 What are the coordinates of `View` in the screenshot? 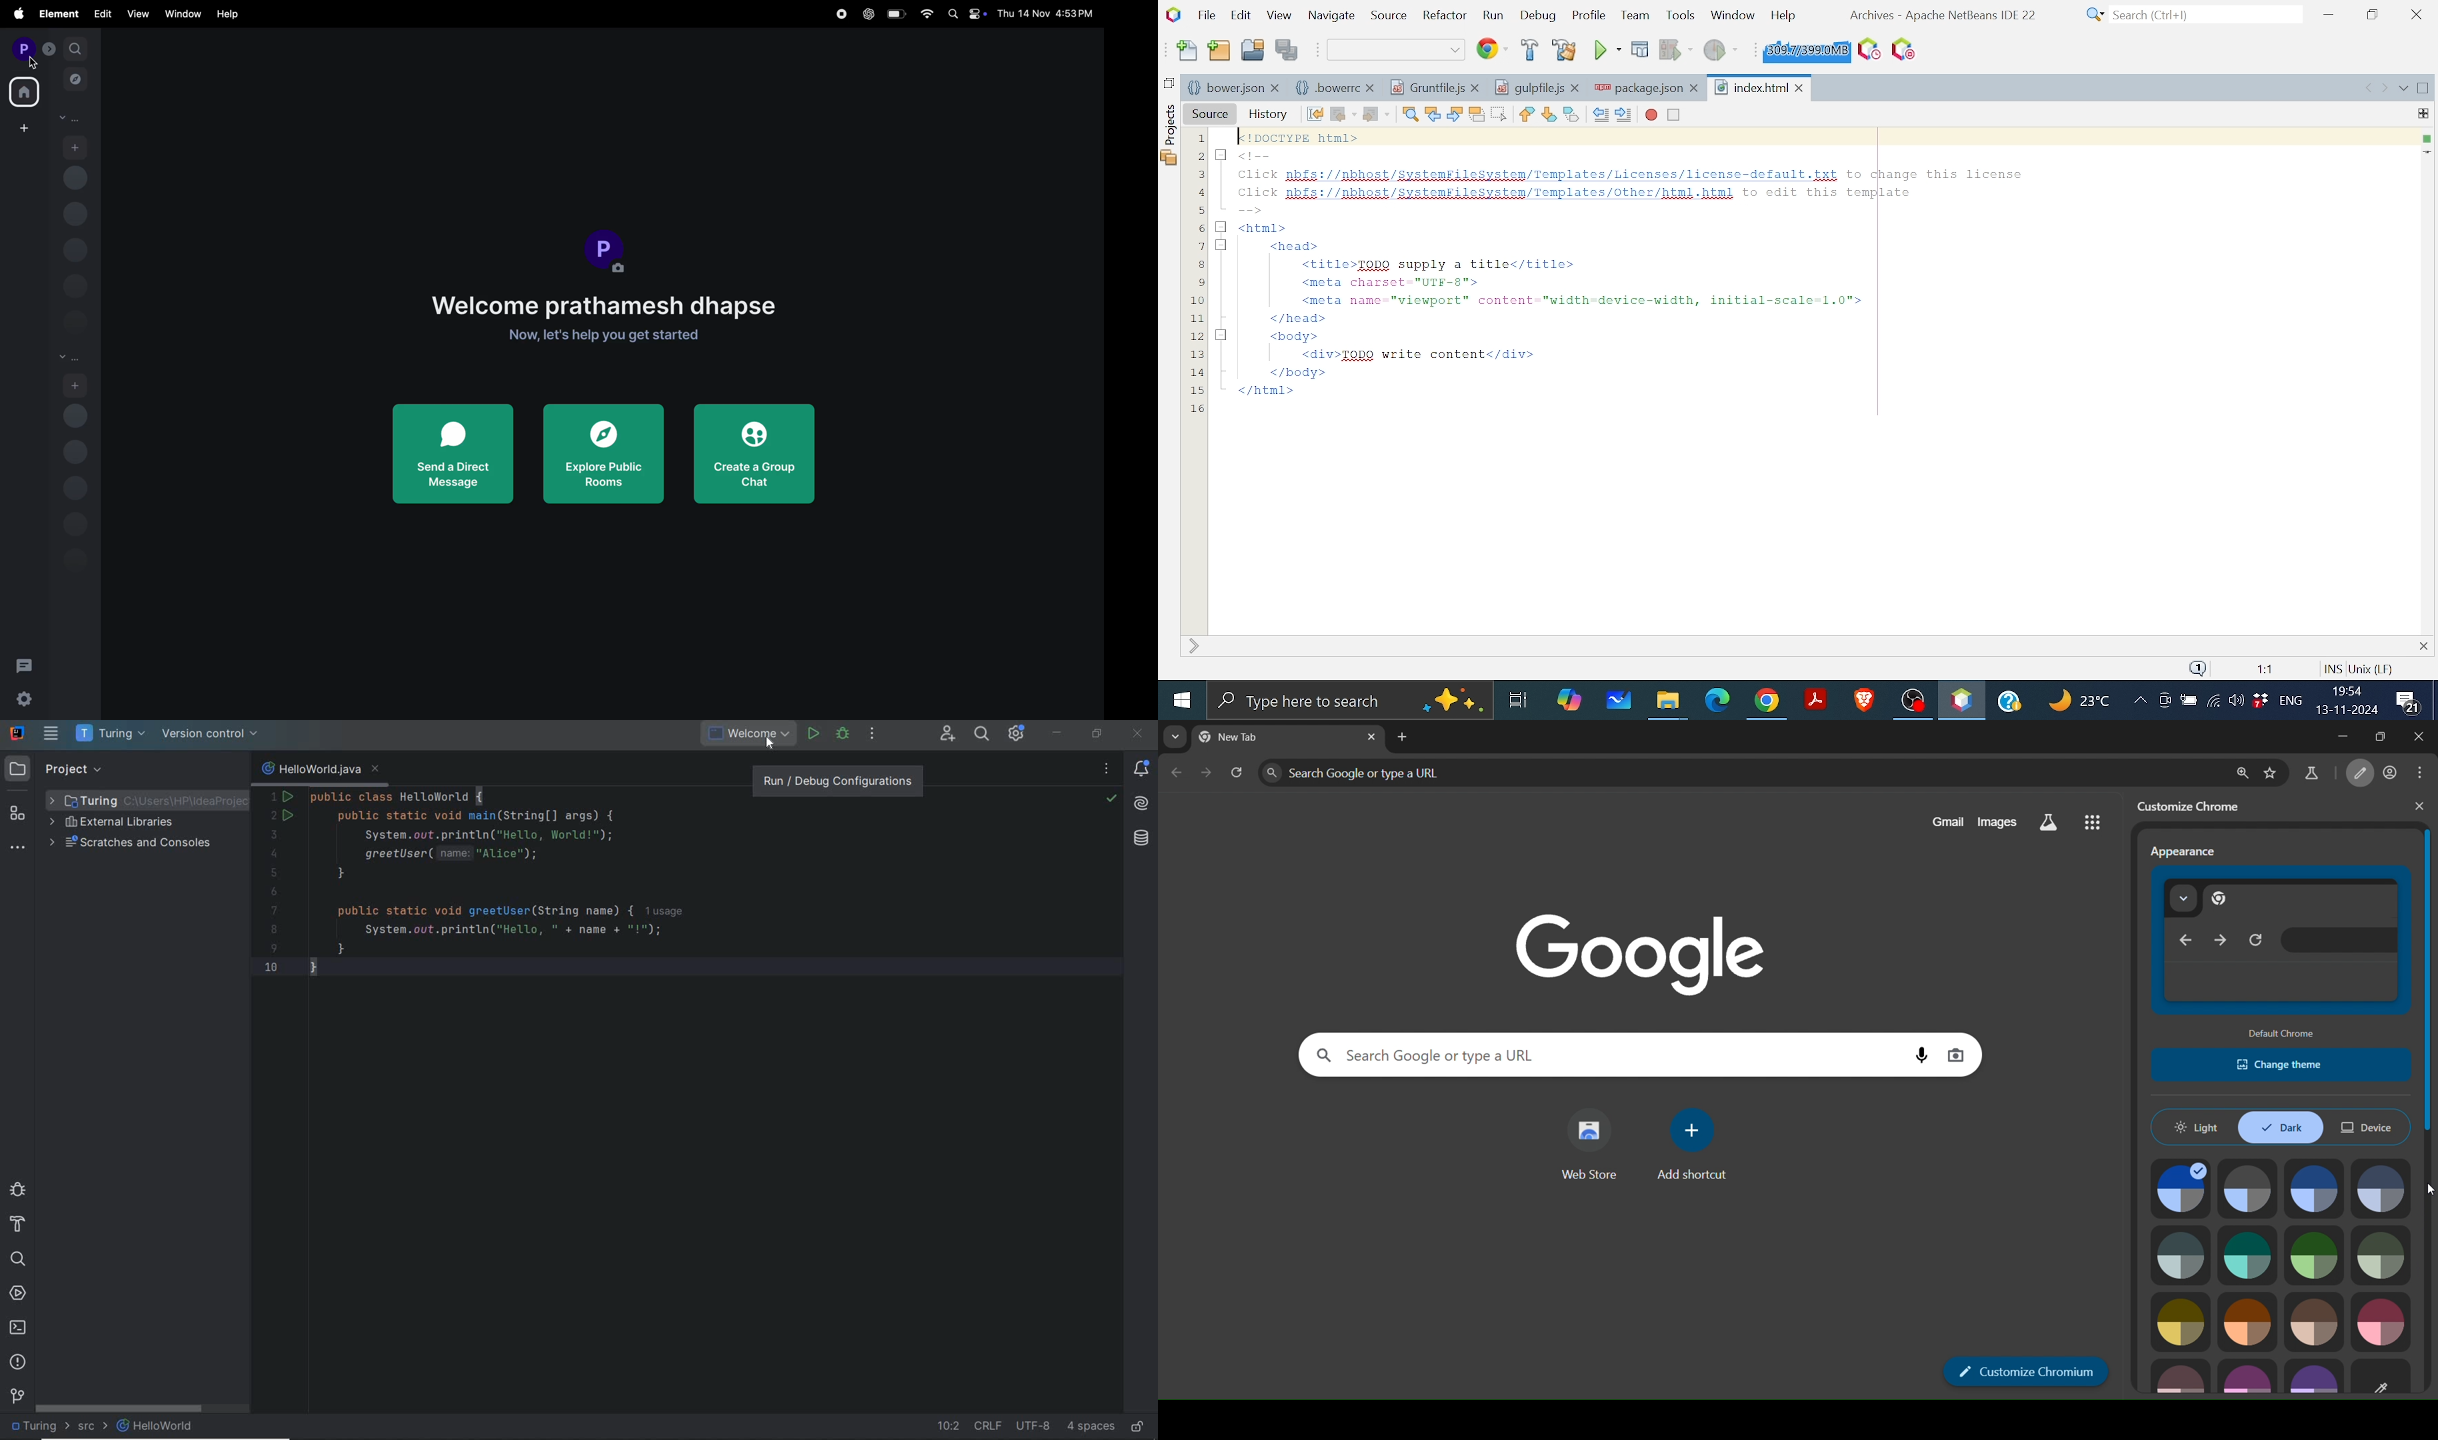 It's located at (1278, 16).